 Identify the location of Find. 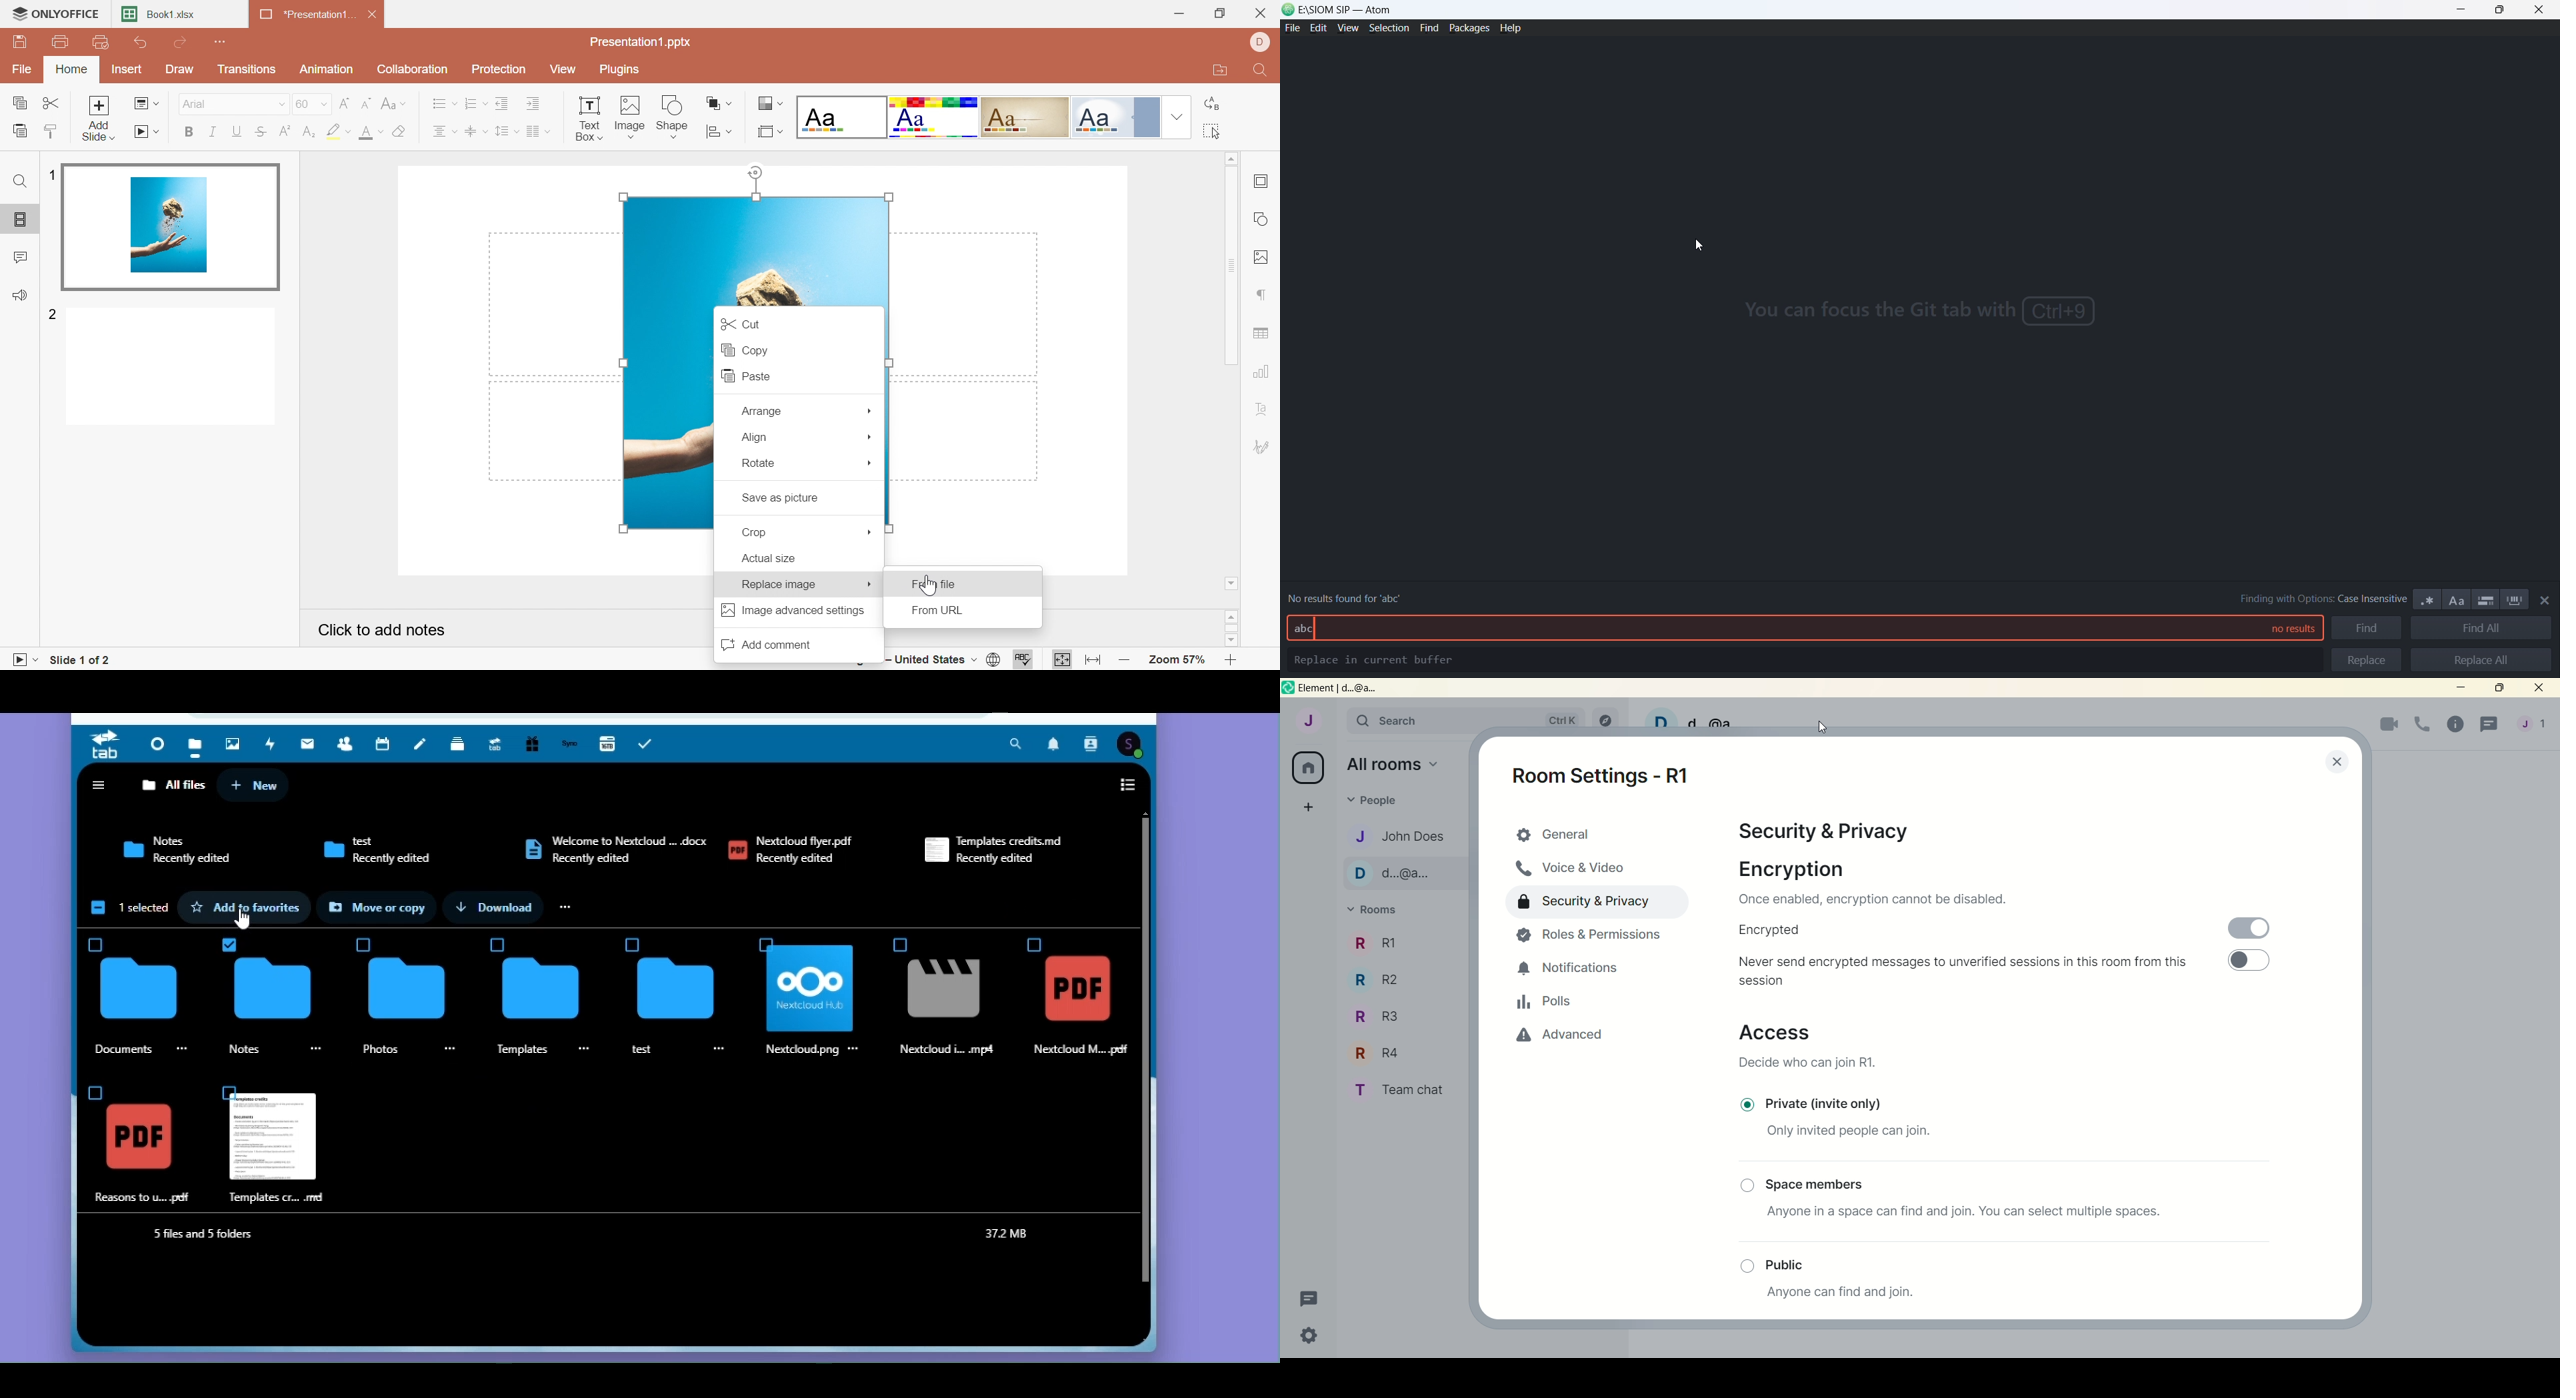
(19, 183).